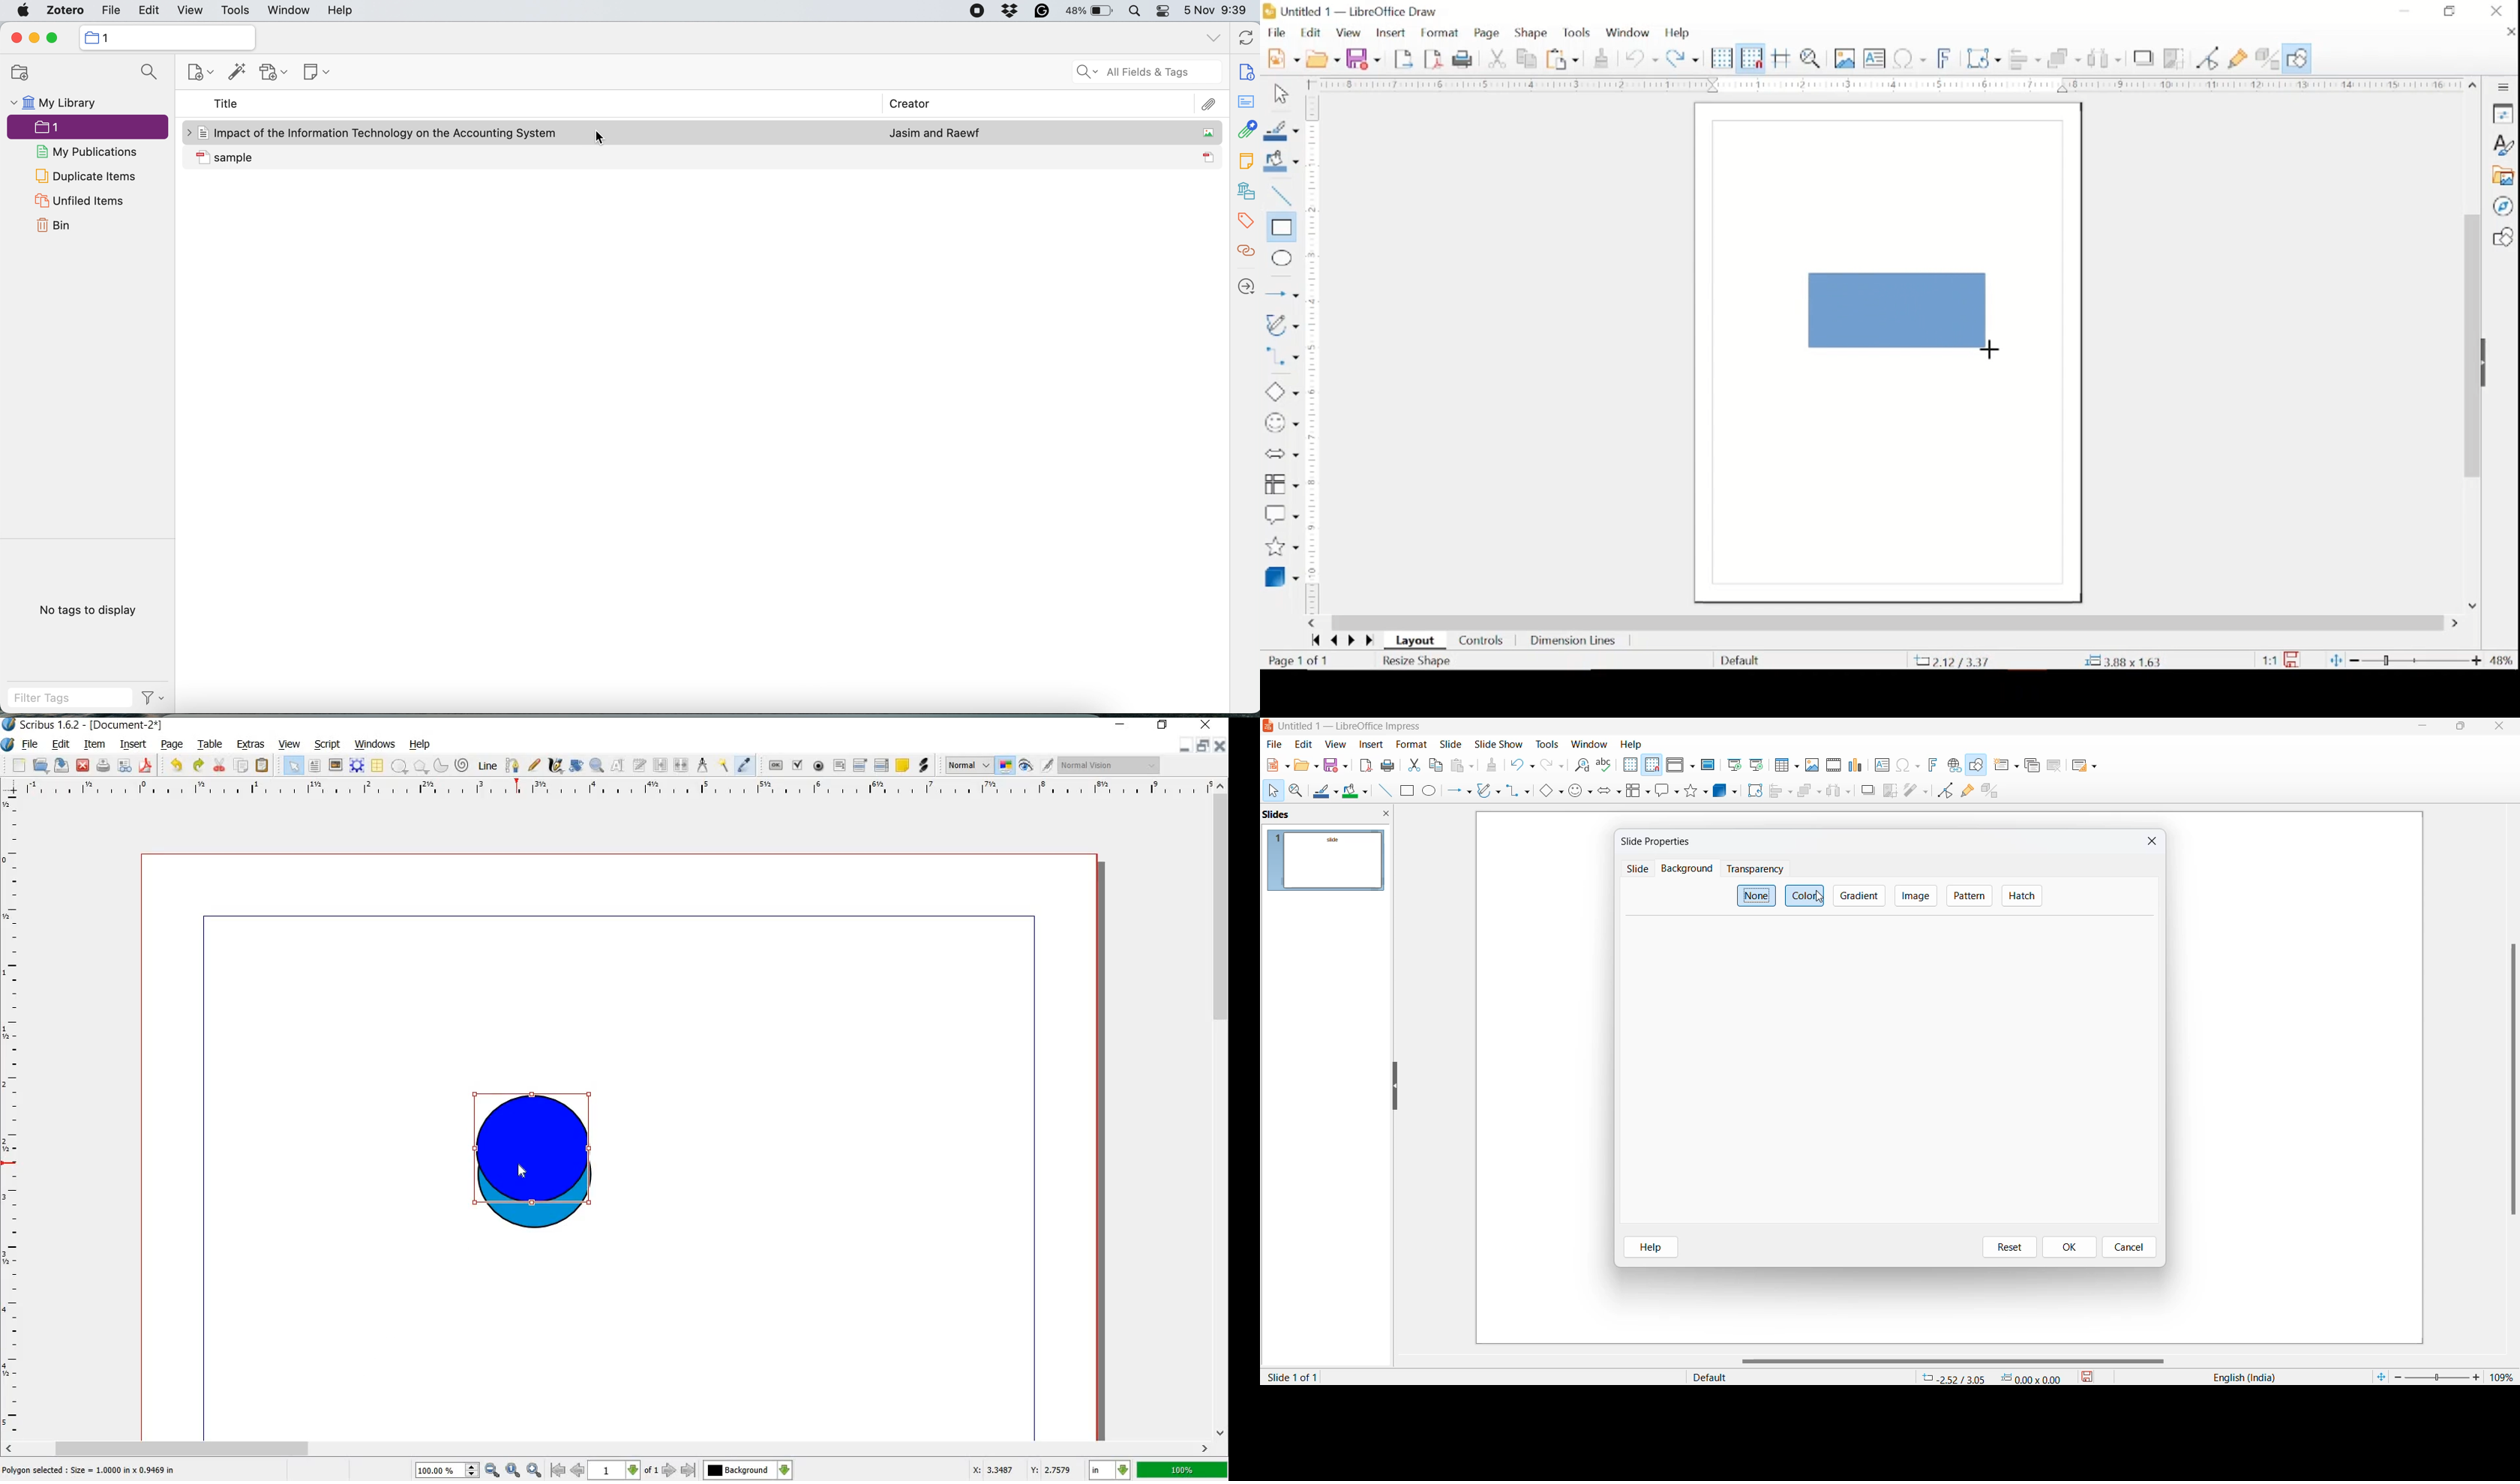 This screenshot has height=1484, width=2520. I want to click on insert, so click(1390, 33).